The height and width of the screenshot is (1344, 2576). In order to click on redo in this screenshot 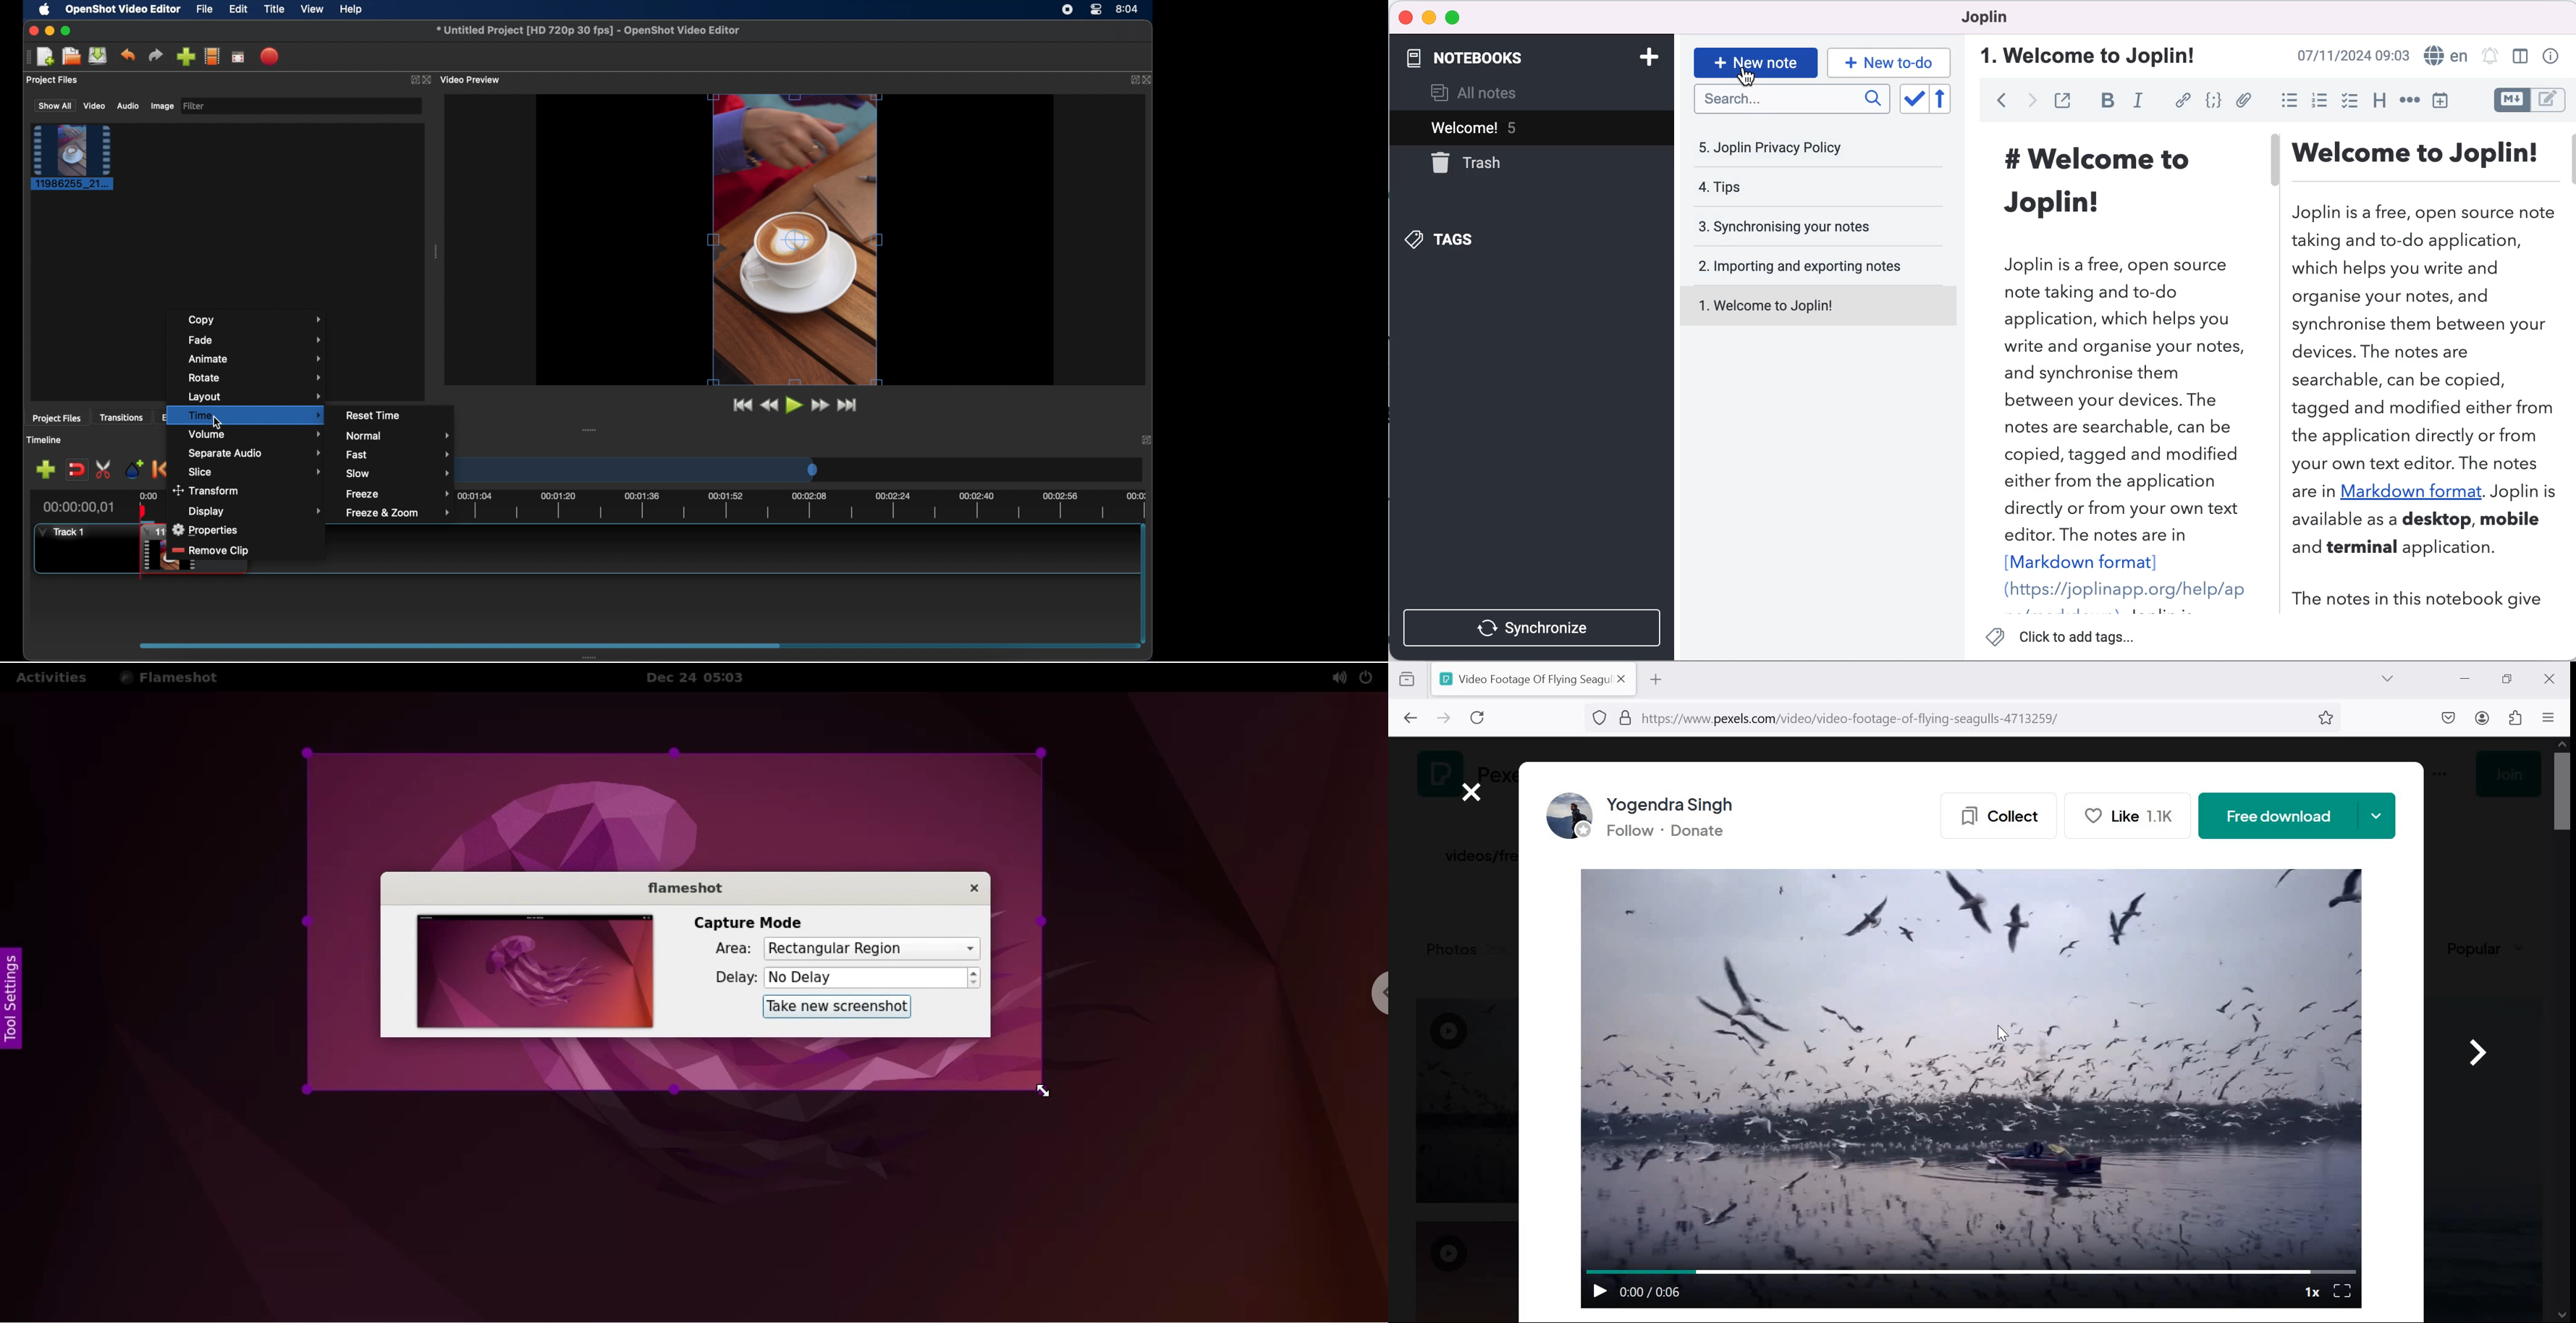, I will do `click(156, 55)`.